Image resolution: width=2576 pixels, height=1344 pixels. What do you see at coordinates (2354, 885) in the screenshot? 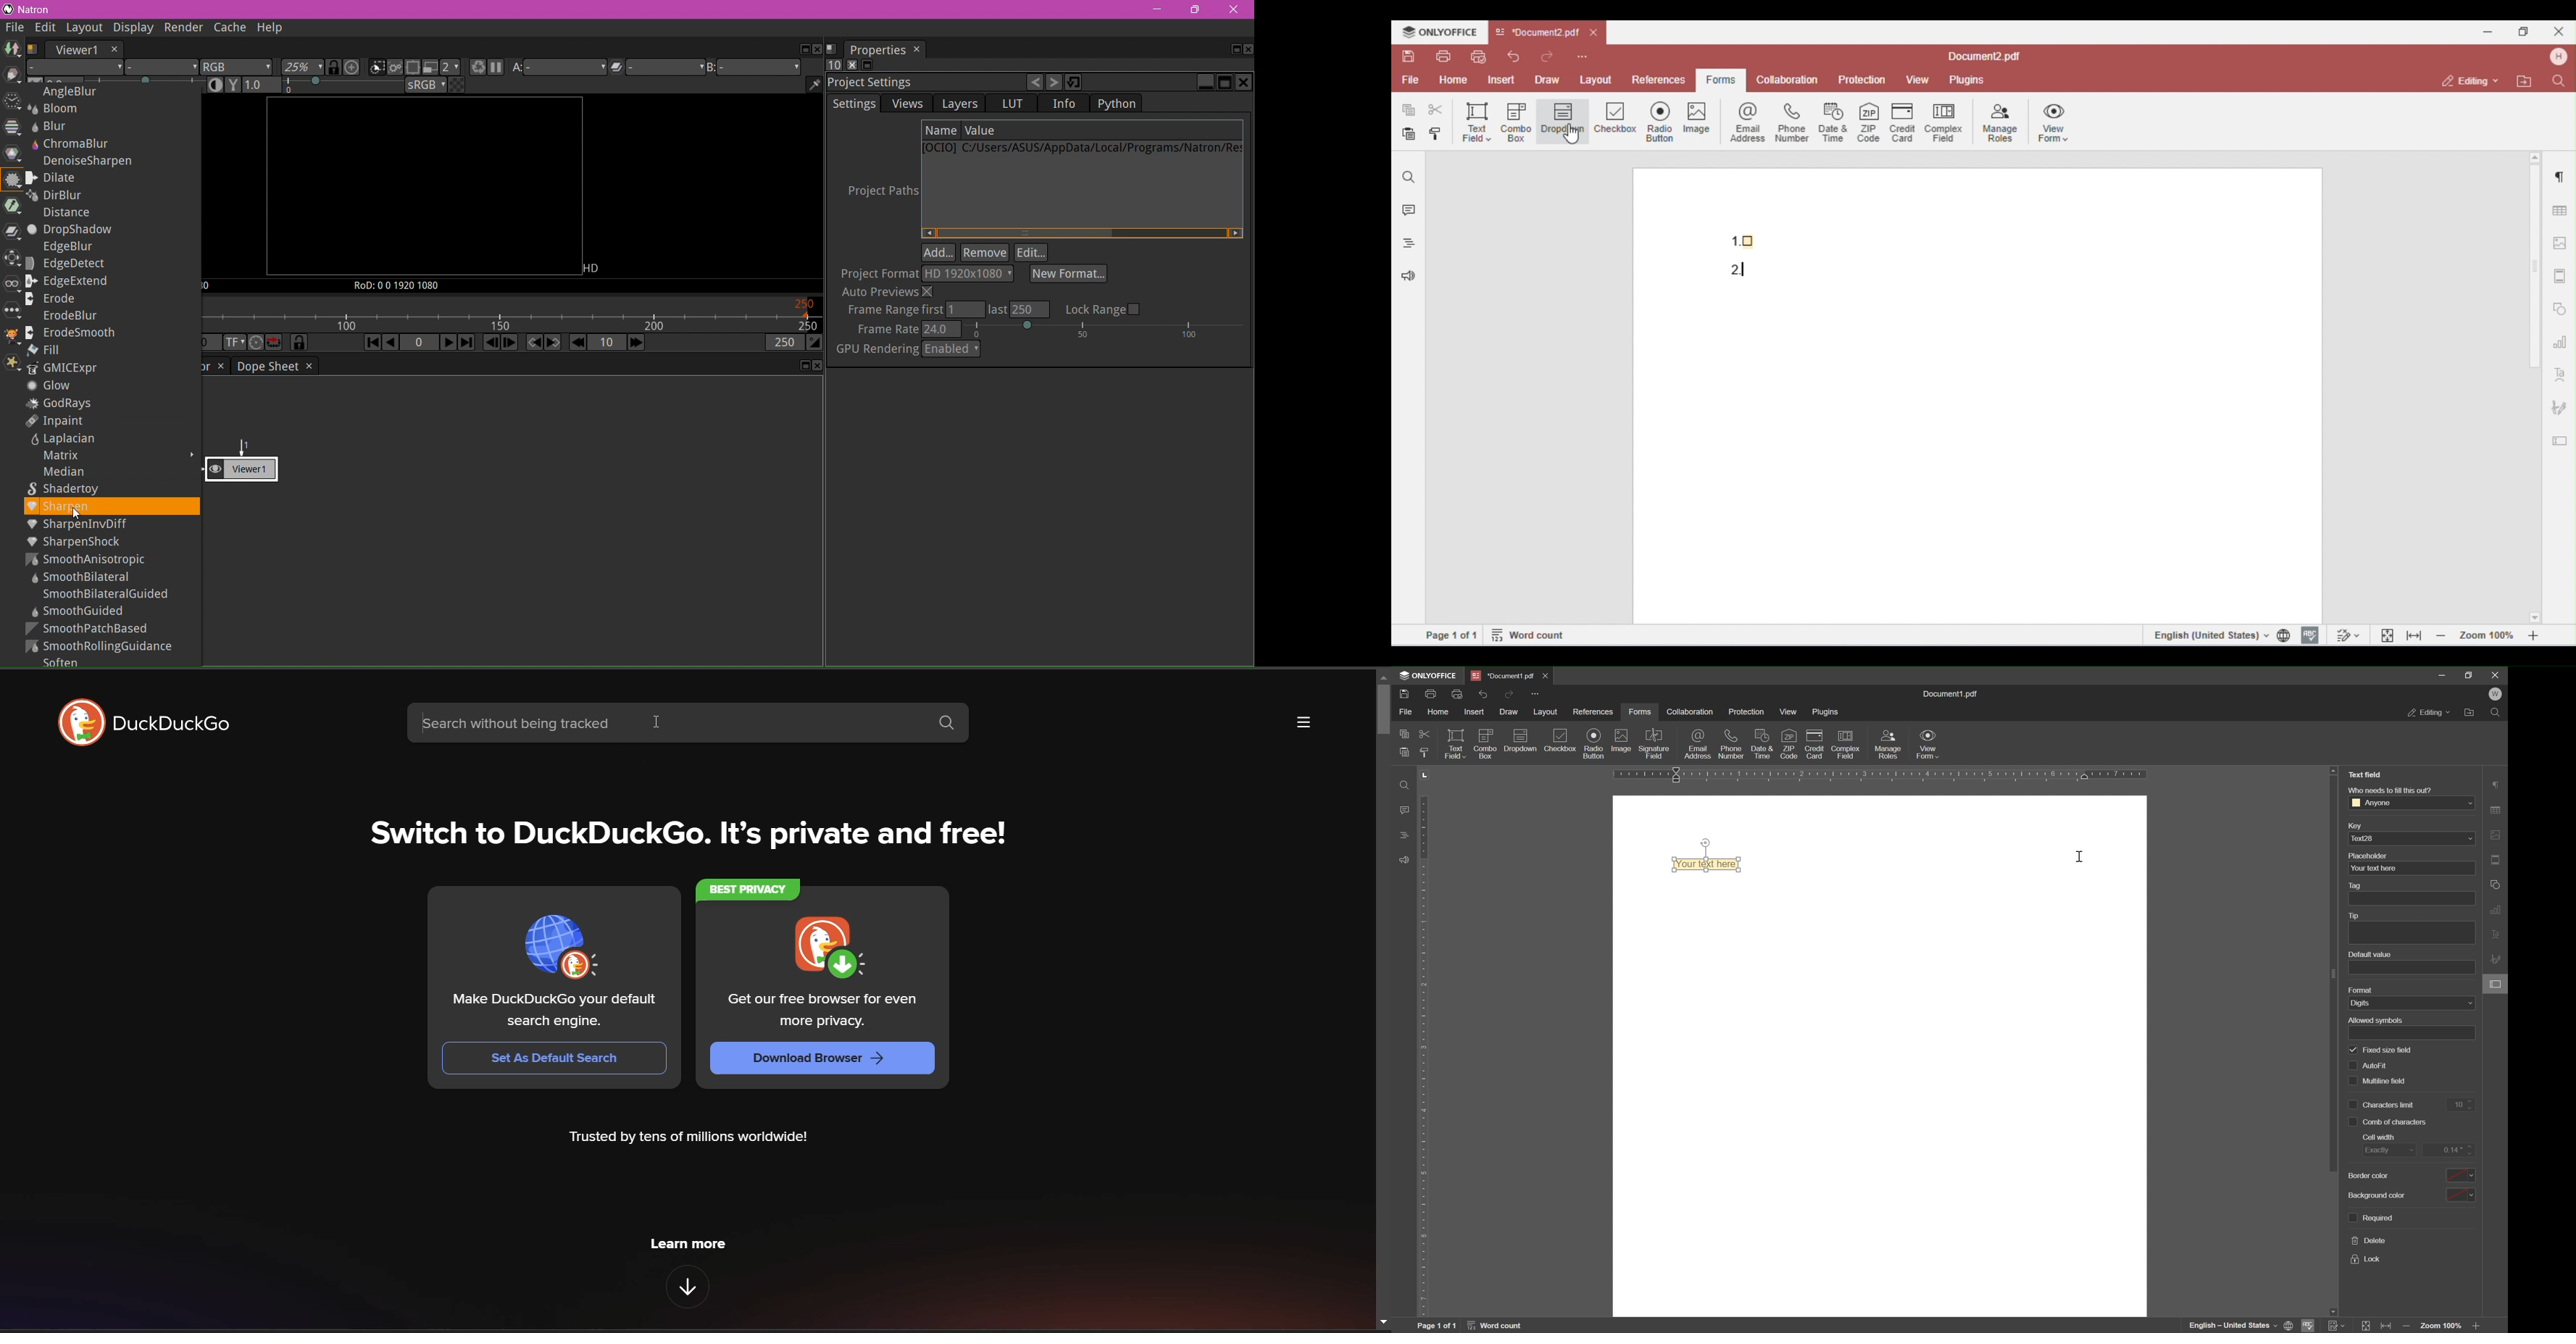
I see `tag` at bounding box center [2354, 885].